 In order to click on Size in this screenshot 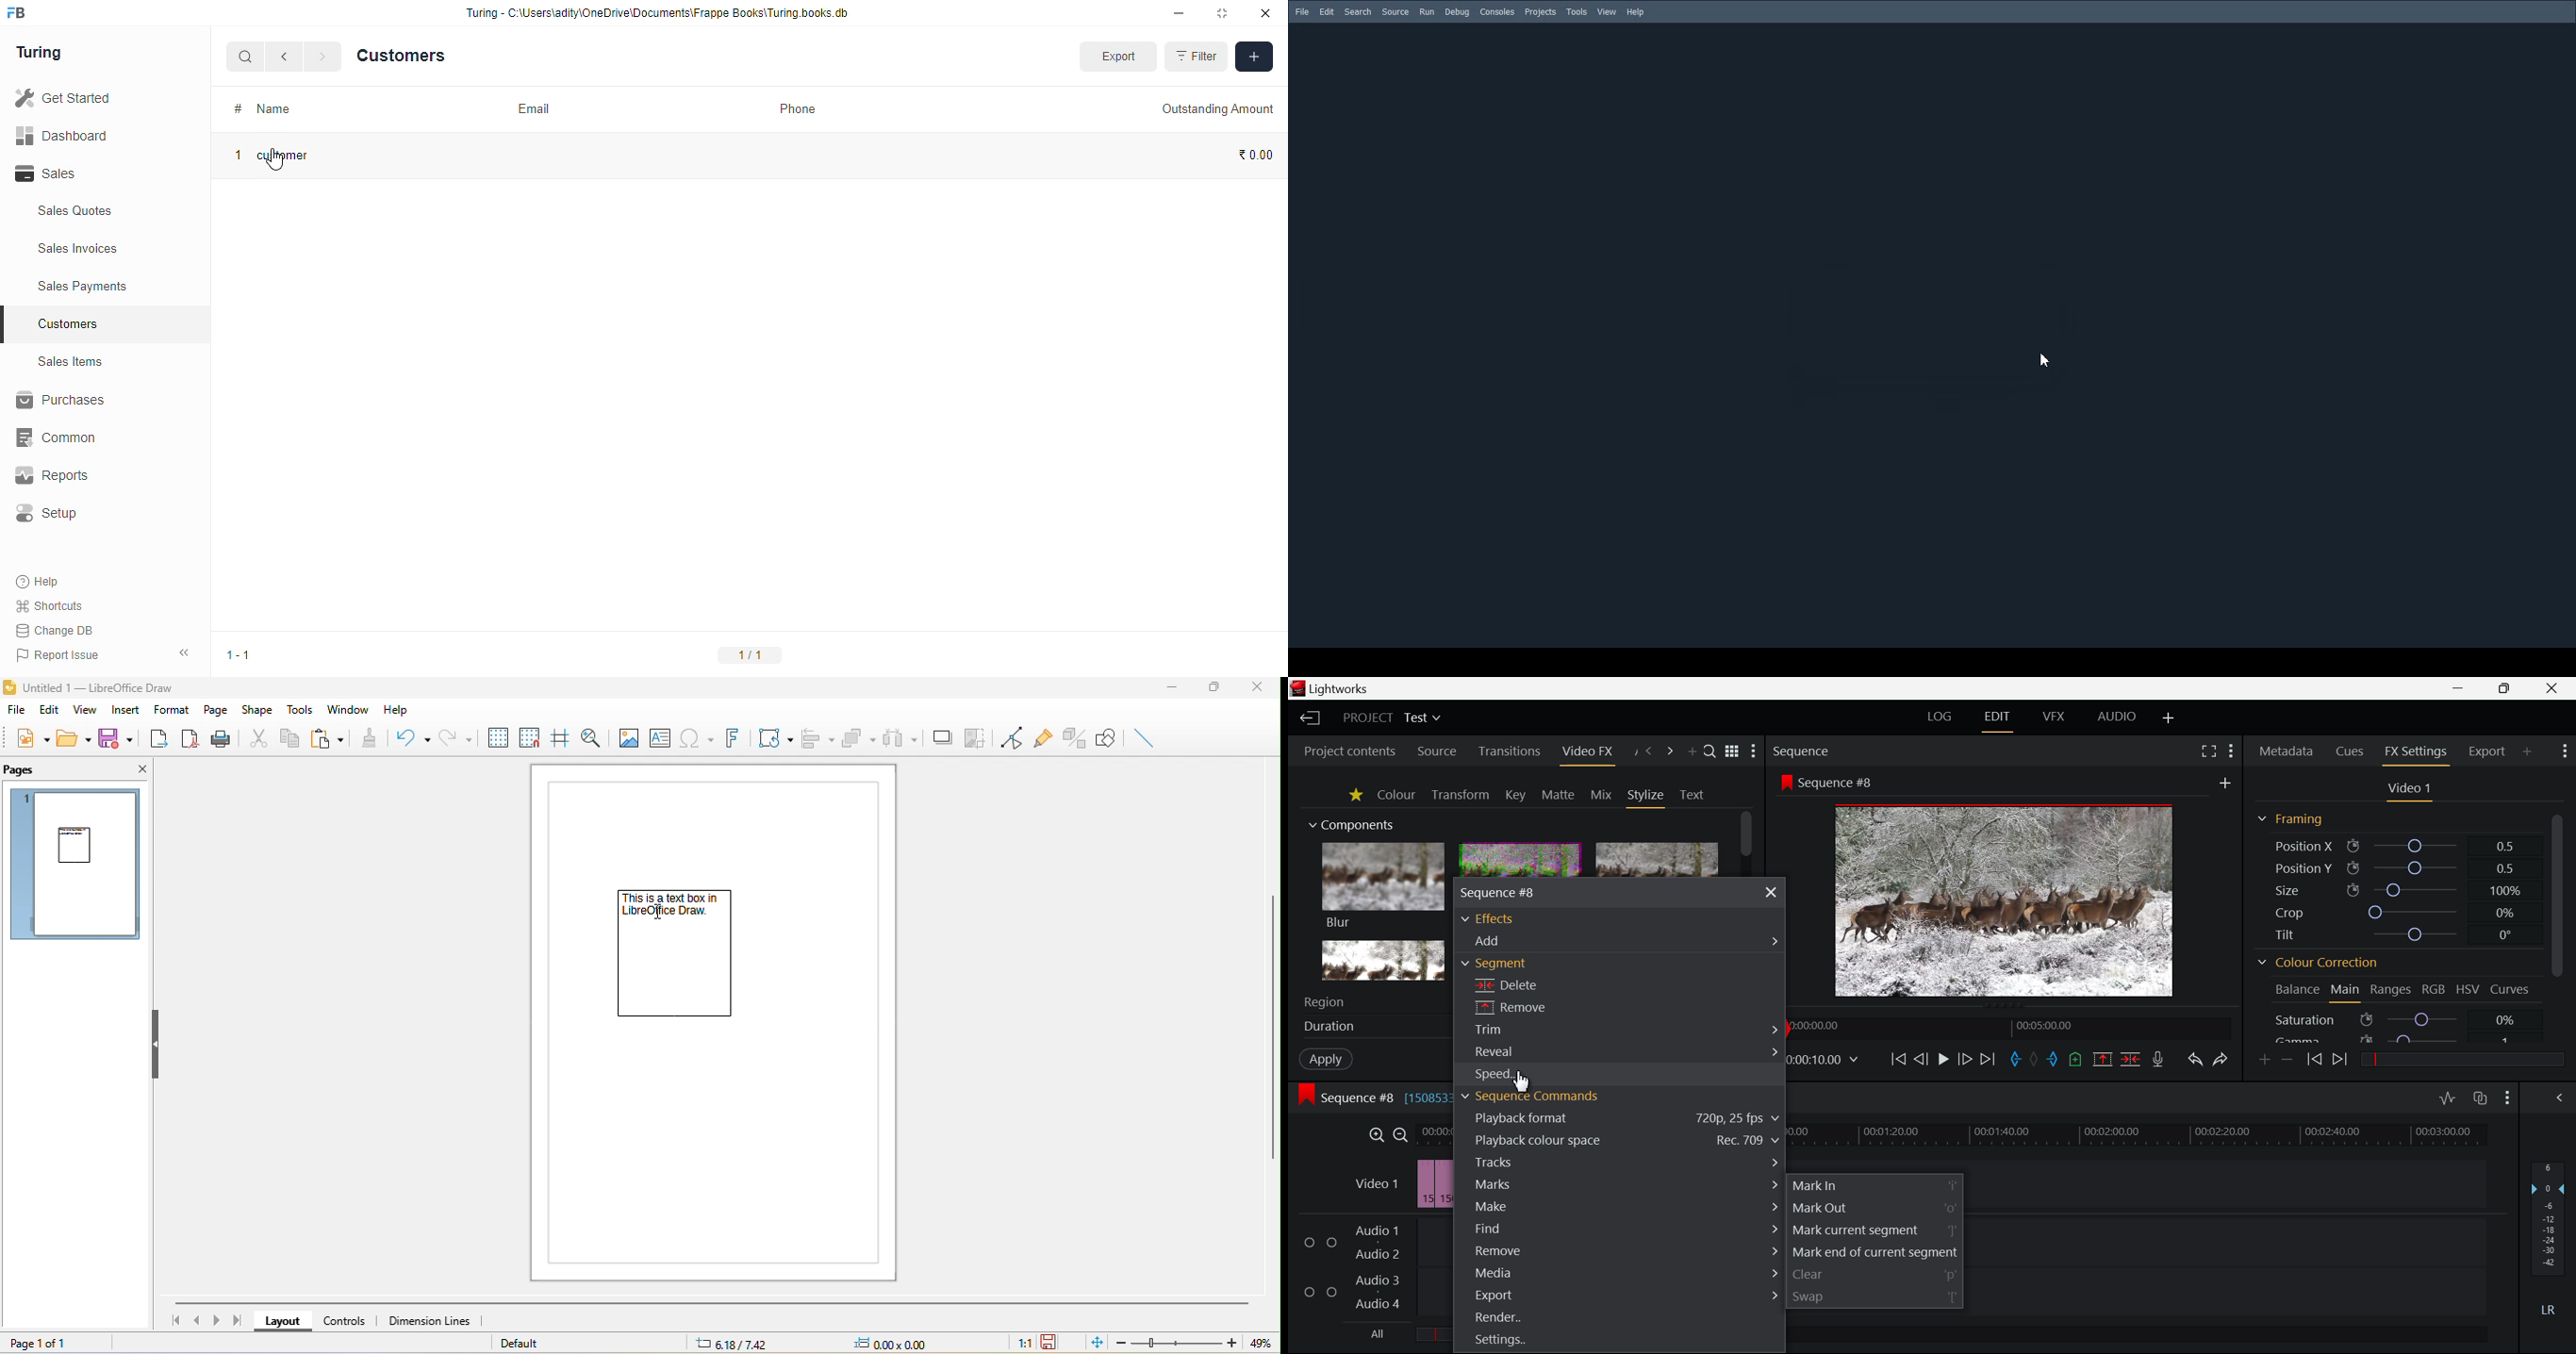, I will do `click(2394, 890)`.